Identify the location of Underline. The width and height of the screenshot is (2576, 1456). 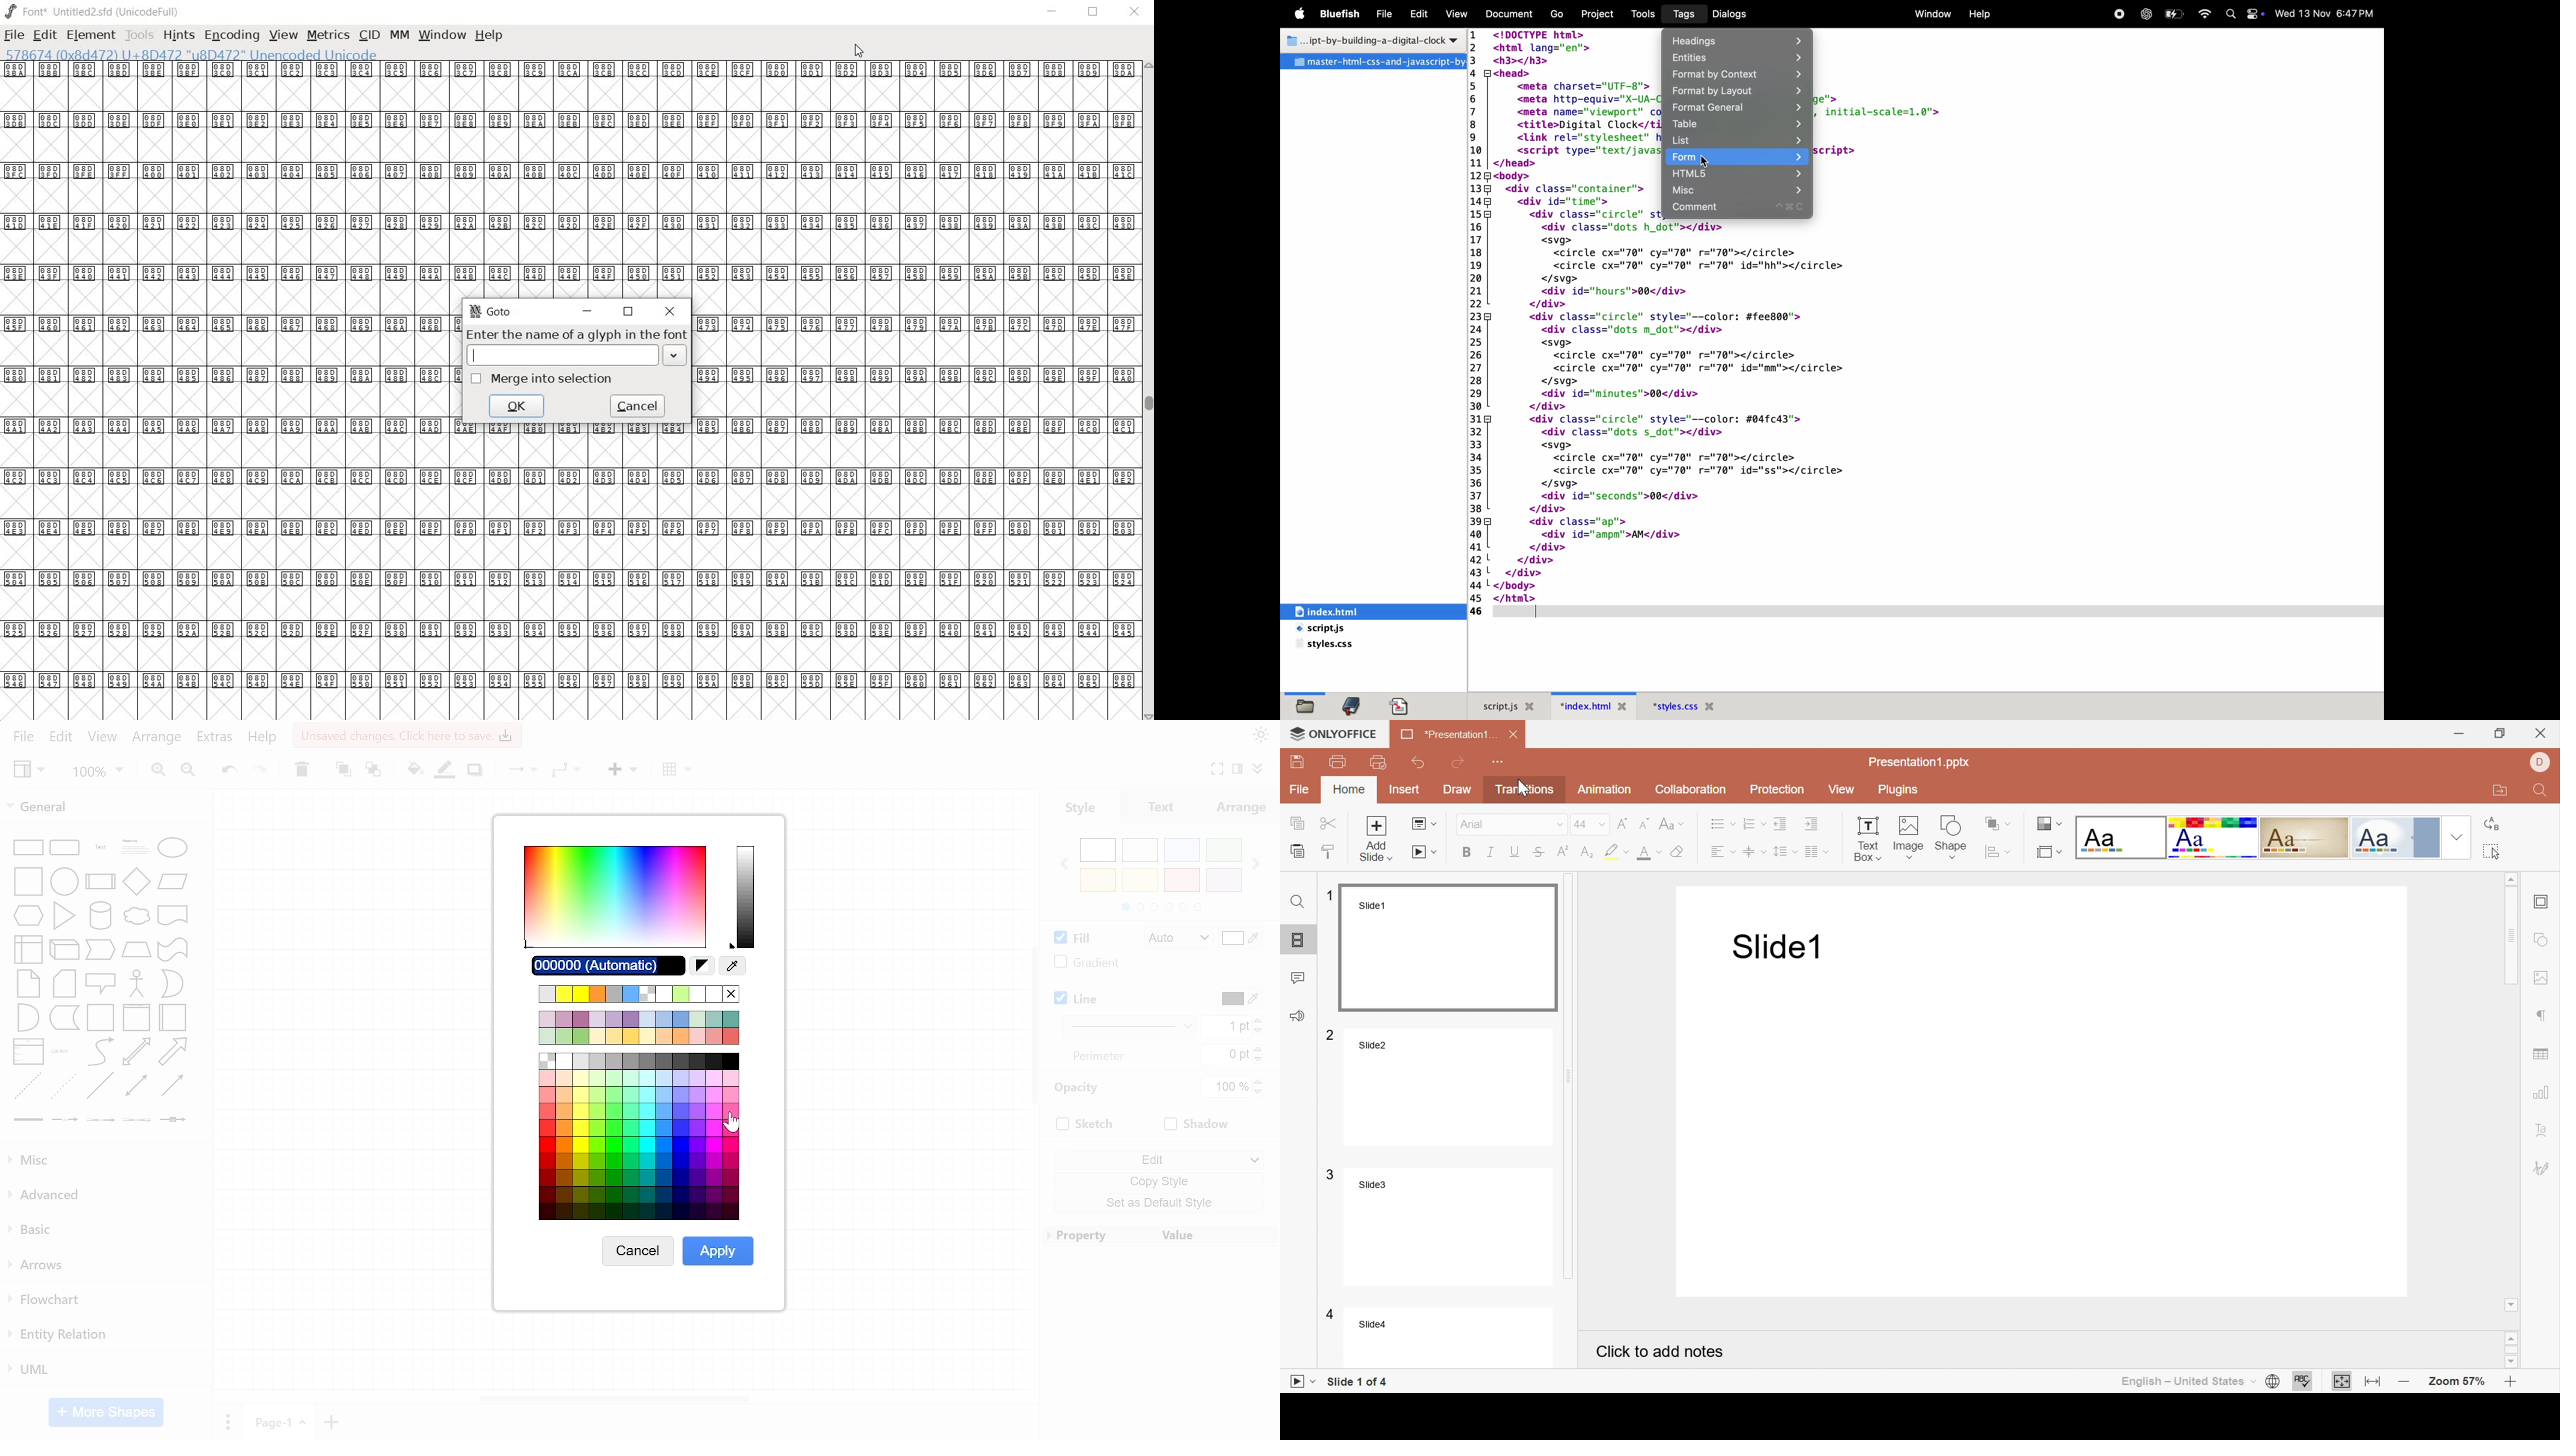
(1518, 852).